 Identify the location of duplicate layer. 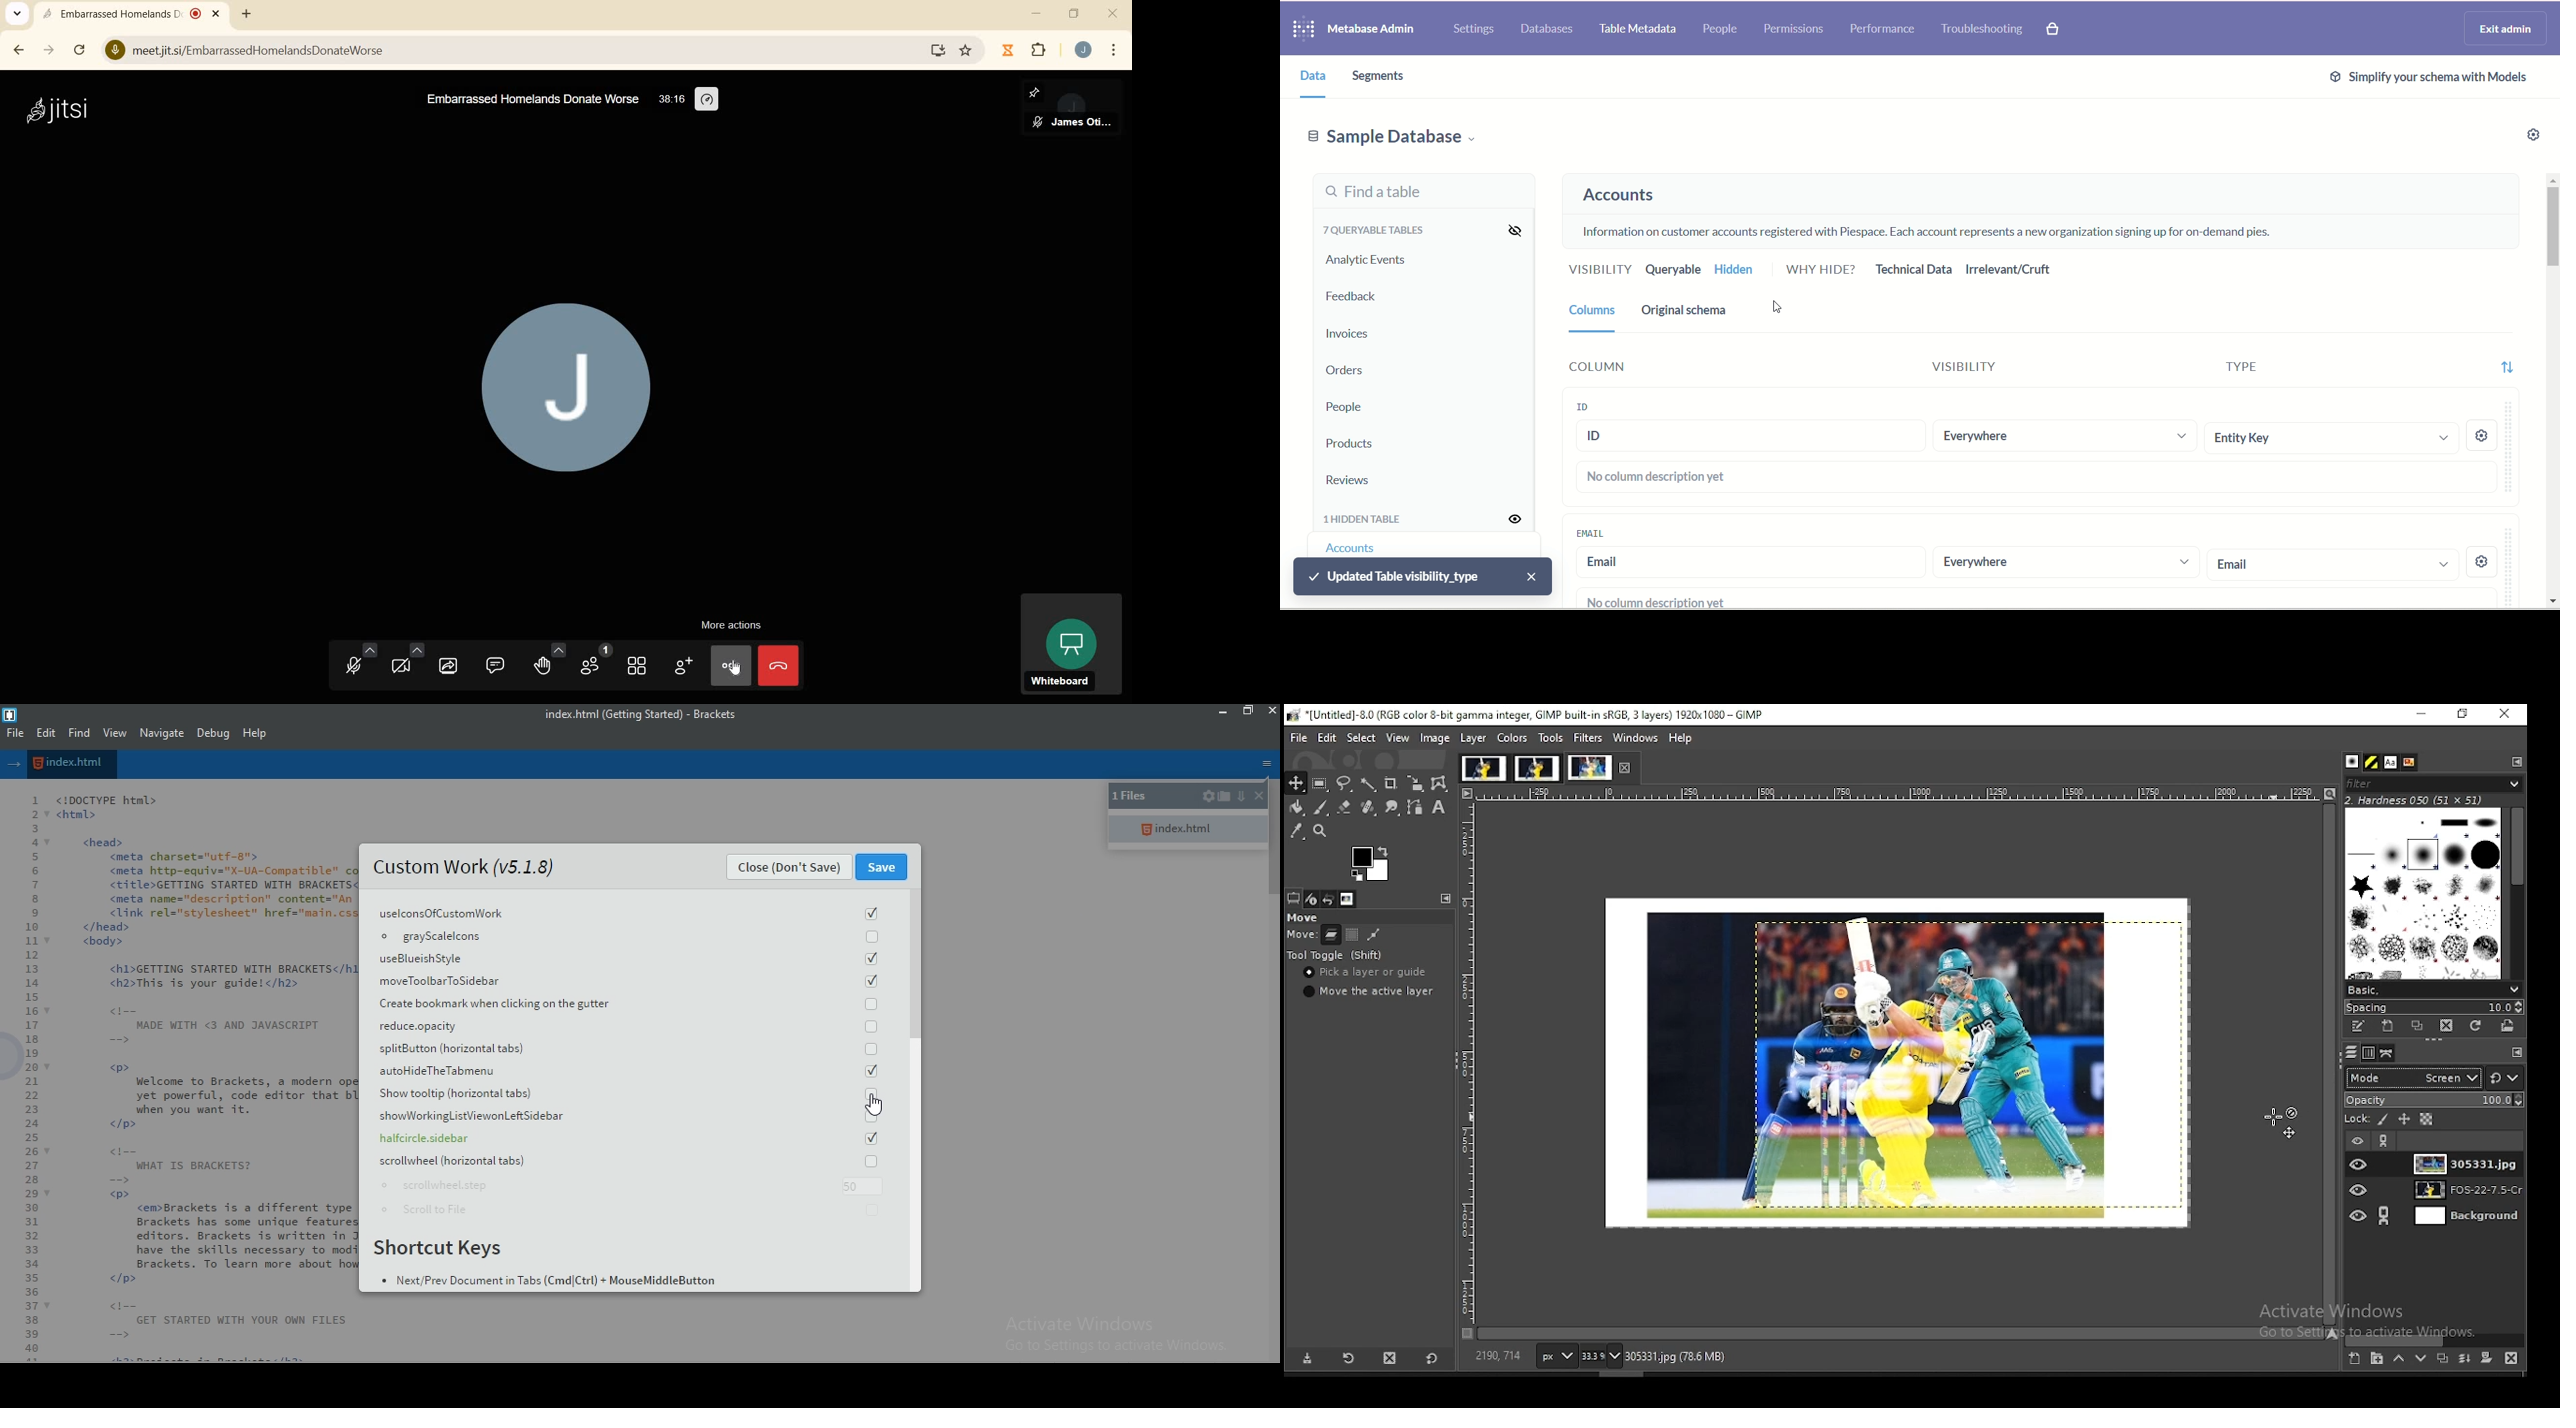
(2442, 1358).